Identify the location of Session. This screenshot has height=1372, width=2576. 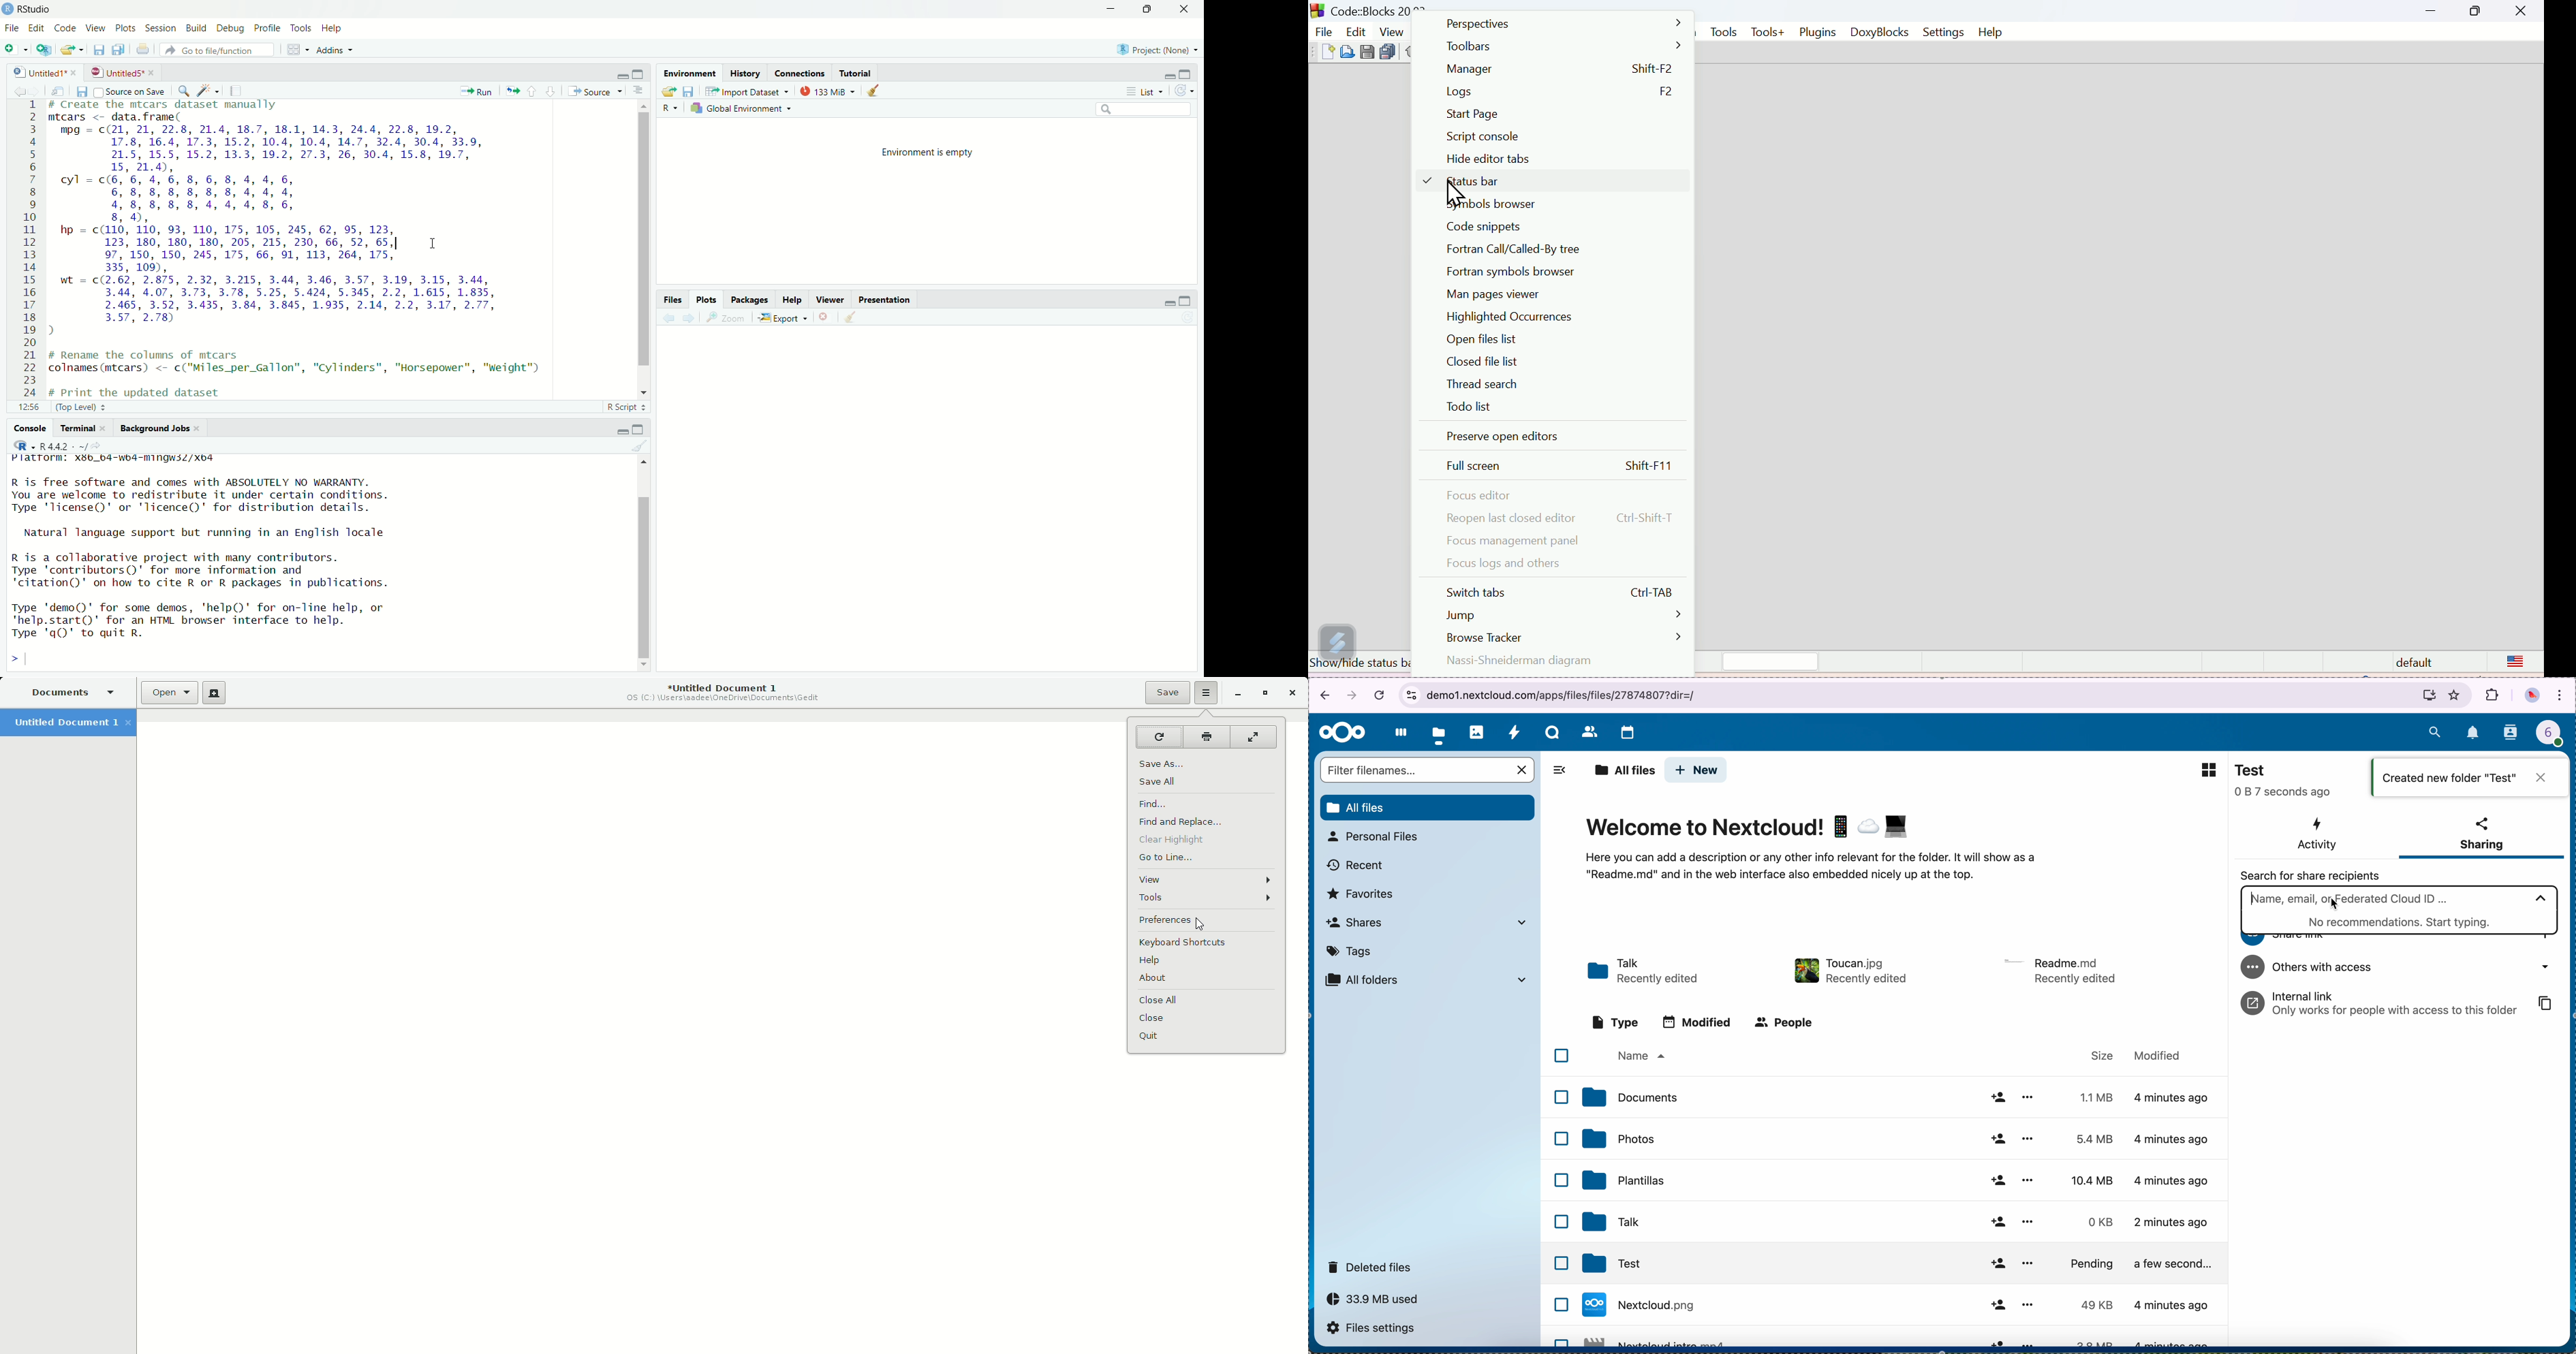
(161, 27).